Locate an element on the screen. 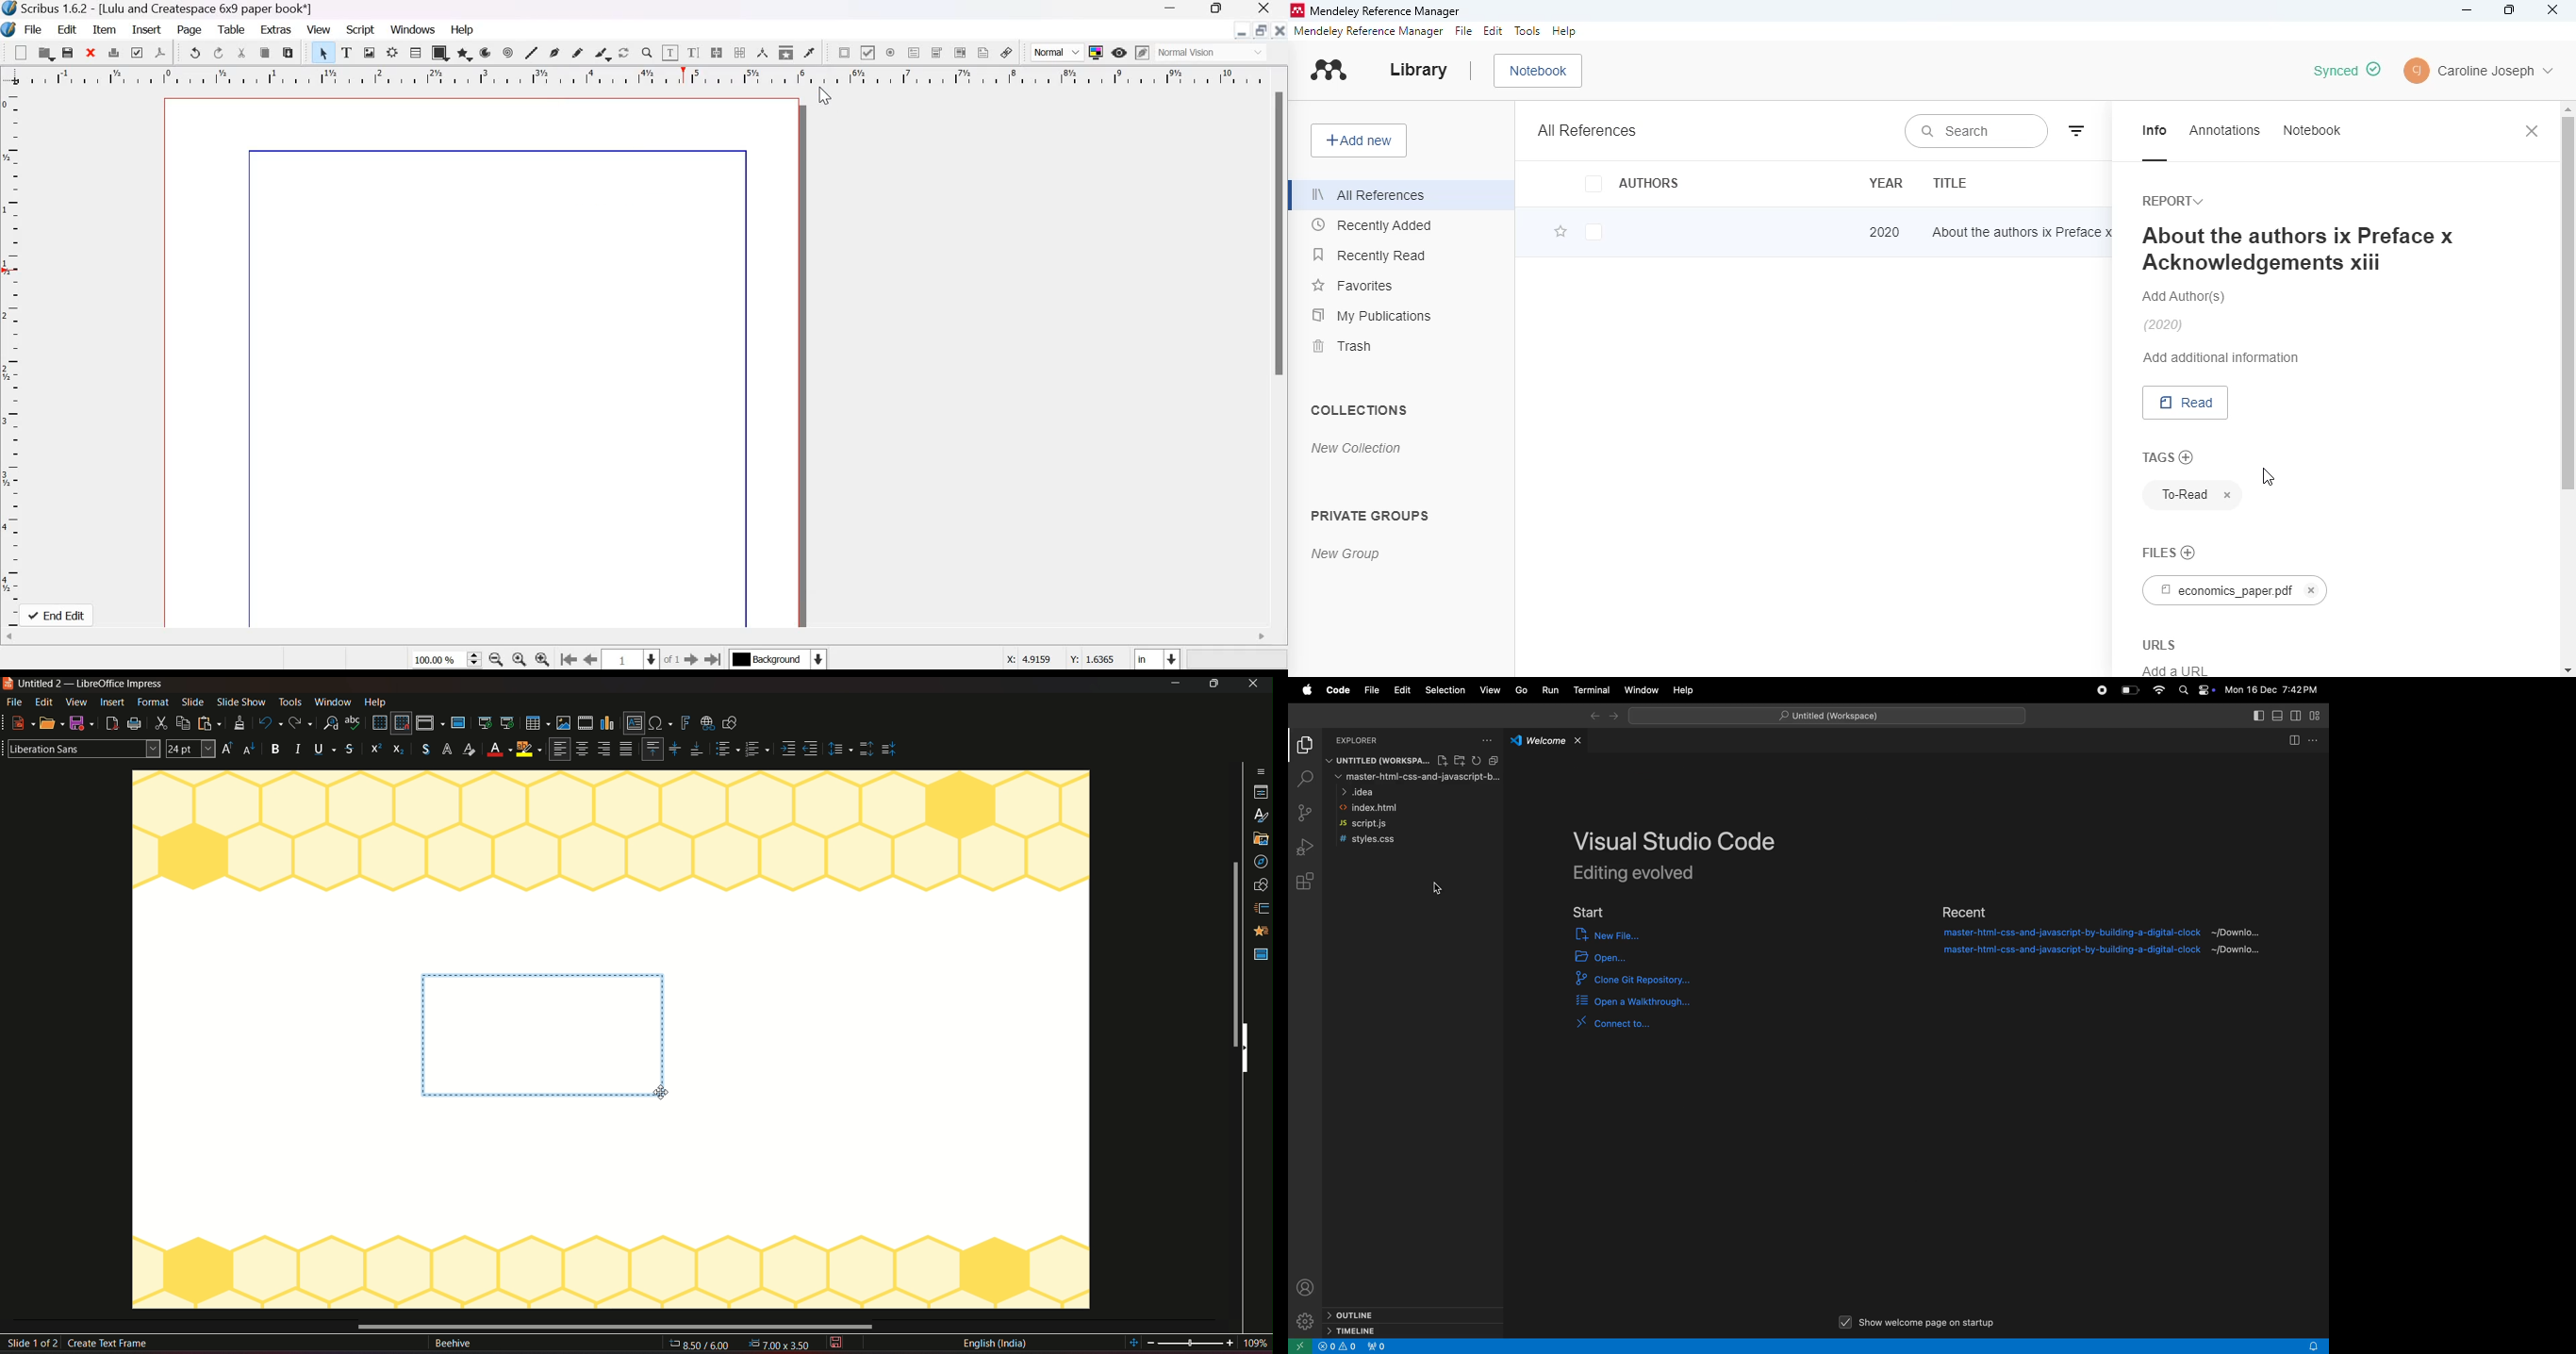 Image resolution: width=2576 pixels, height=1372 pixels. Copy item properties is located at coordinates (786, 52).